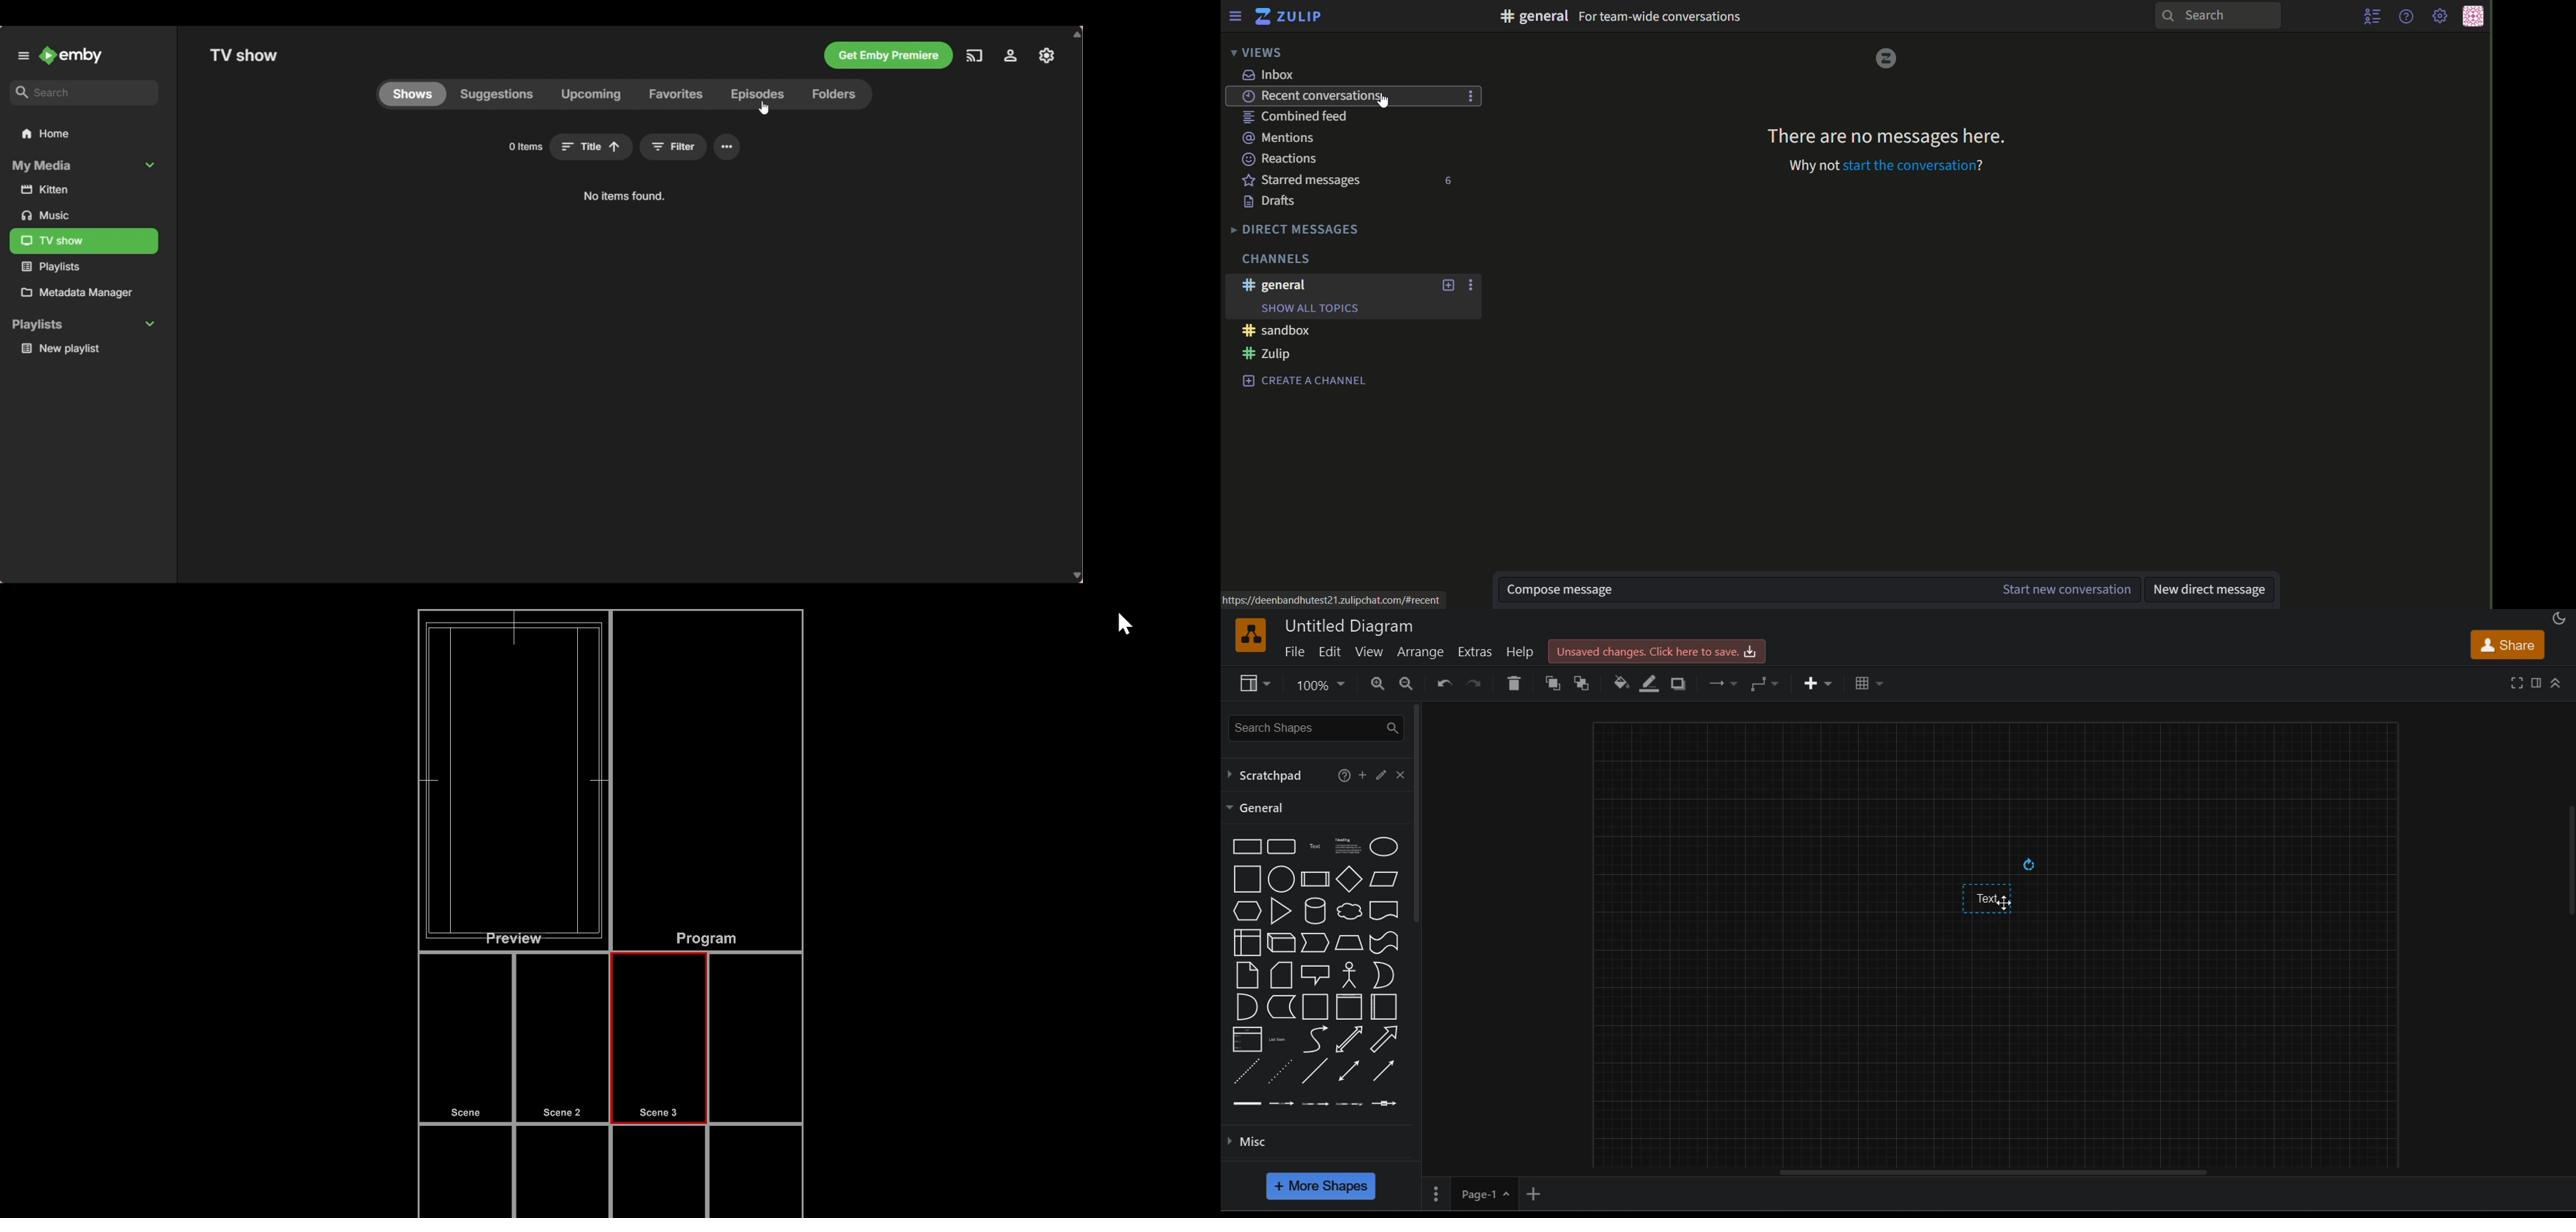 Image resolution: width=2576 pixels, height=1232 pixels. Describe the element at coordinates (1321, 1186) in the screenshot. I see `more shapes` at that location.